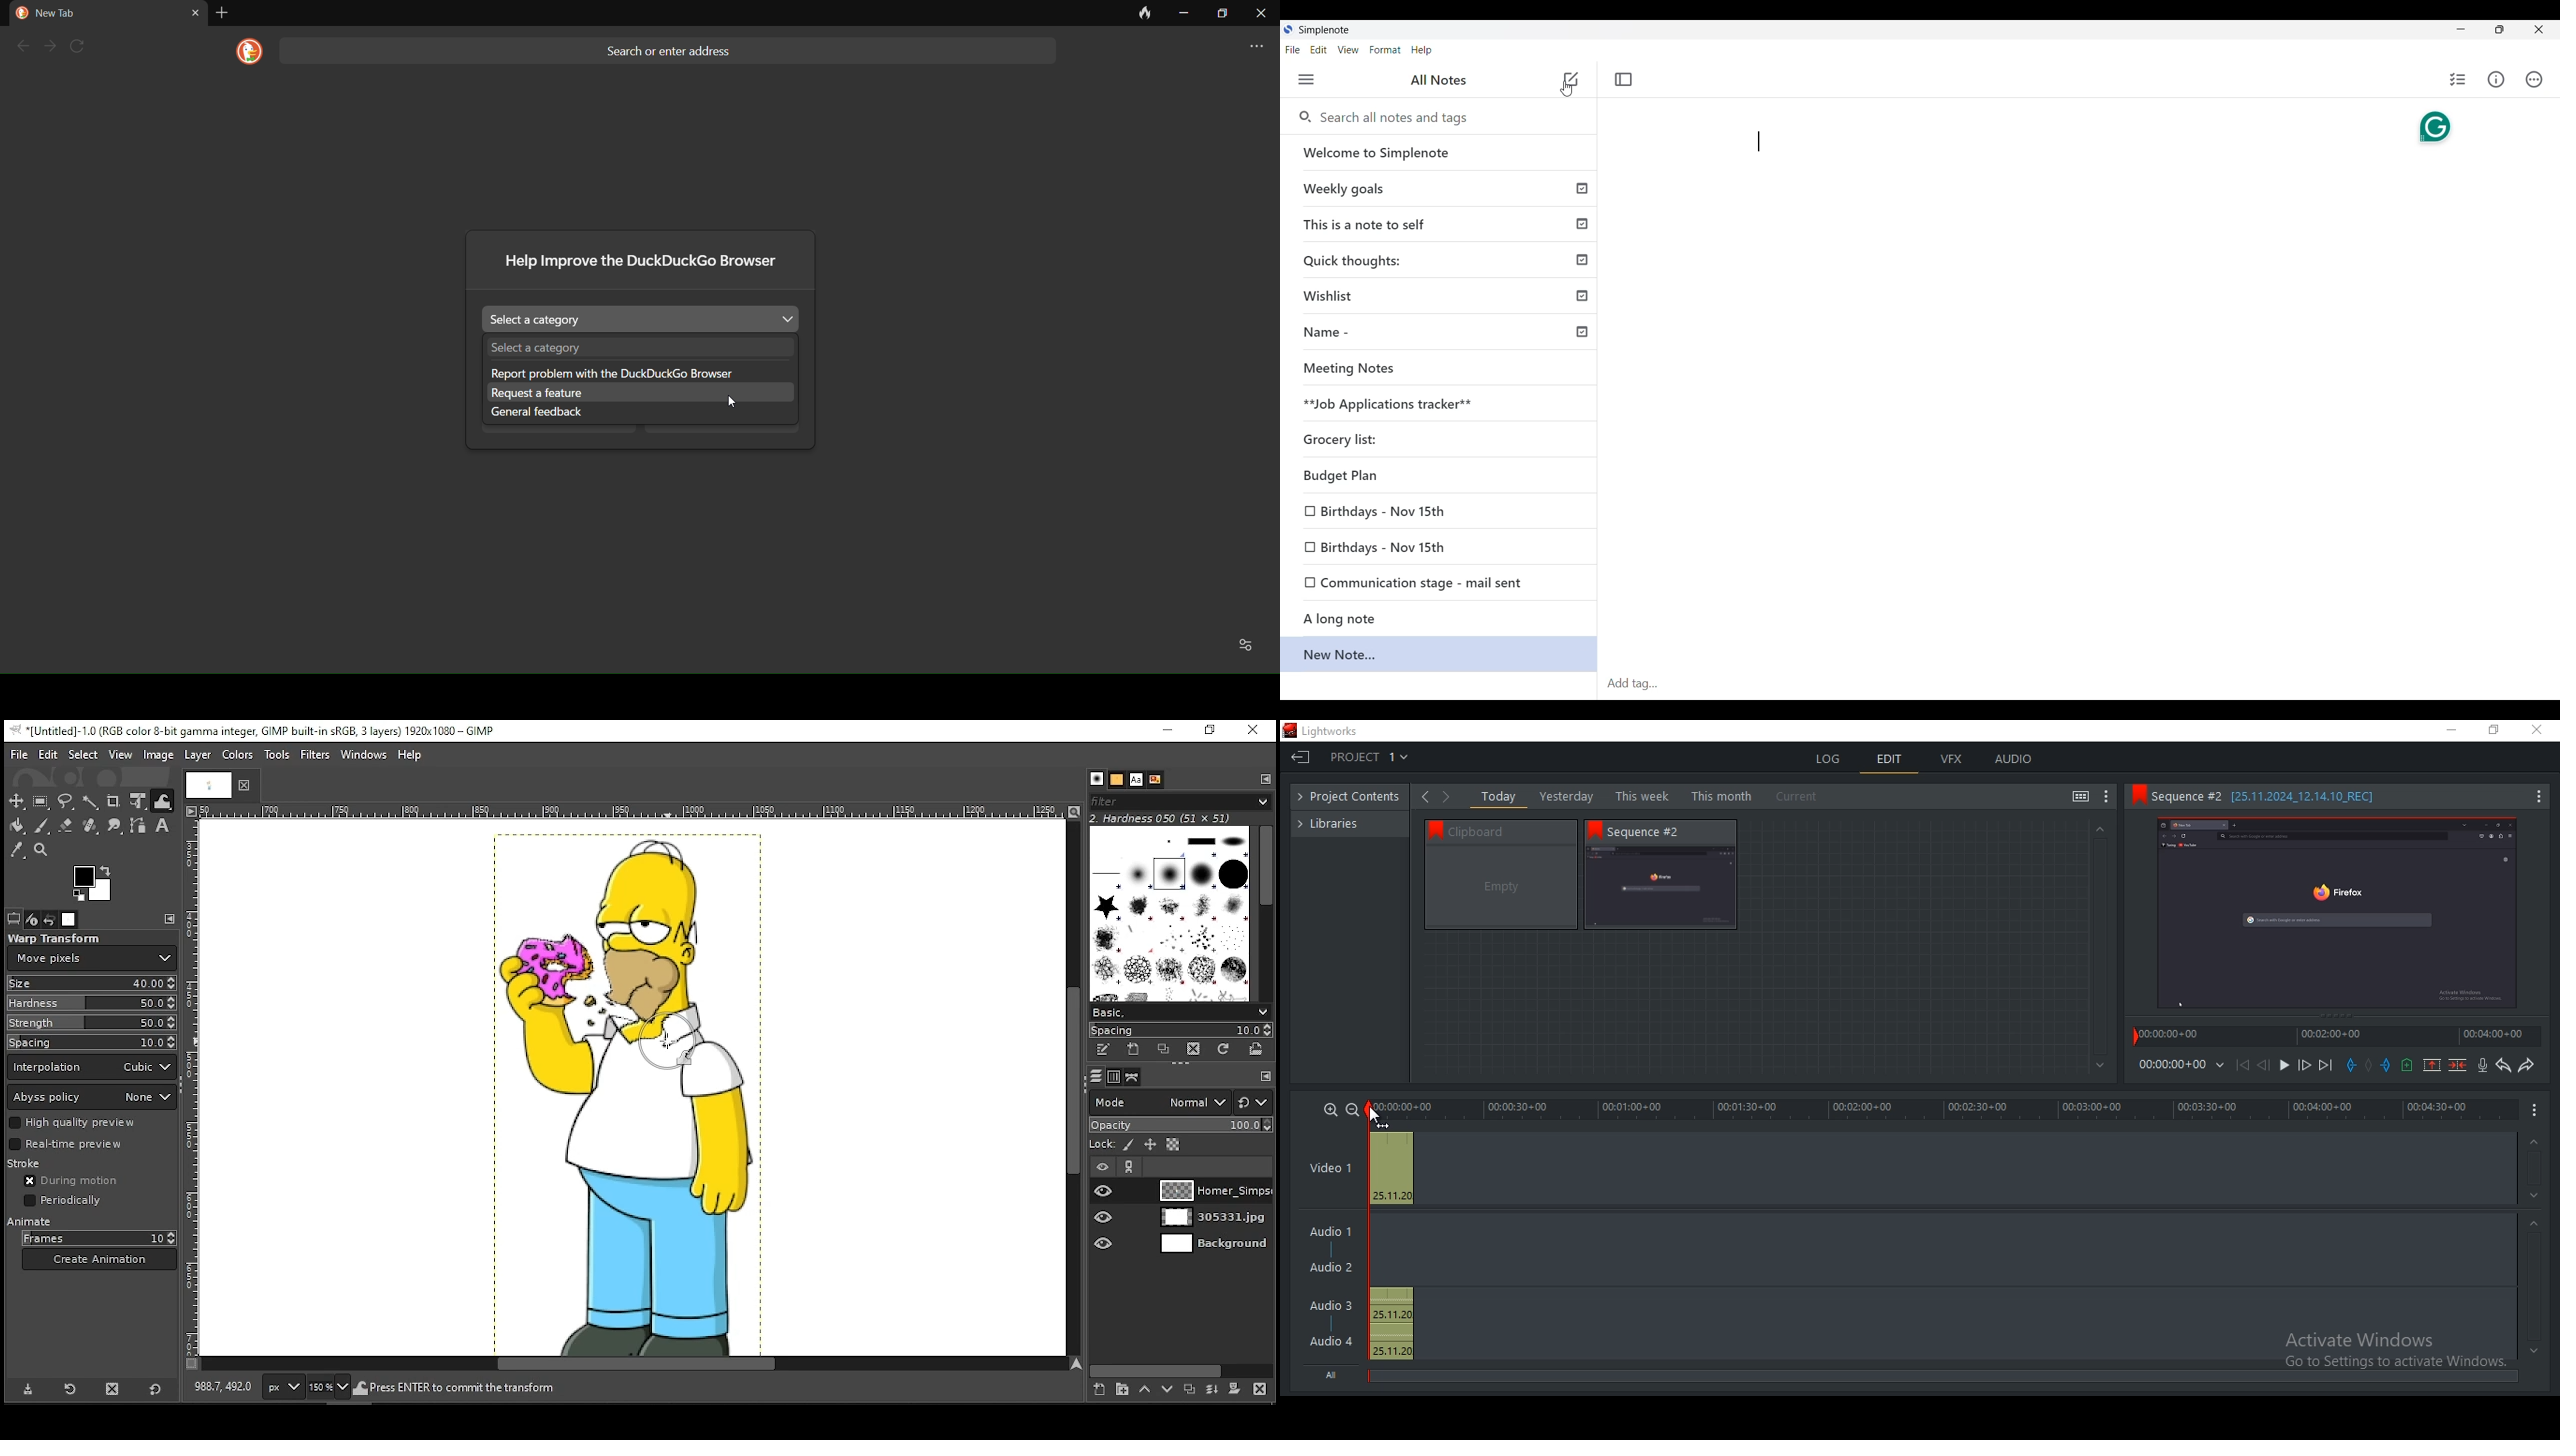 Image resolution: width=2576 pixels, height=1456 pixels. Describe the element at coordinates (76, 1180) in the screenshot. I see `during motion` at that location.